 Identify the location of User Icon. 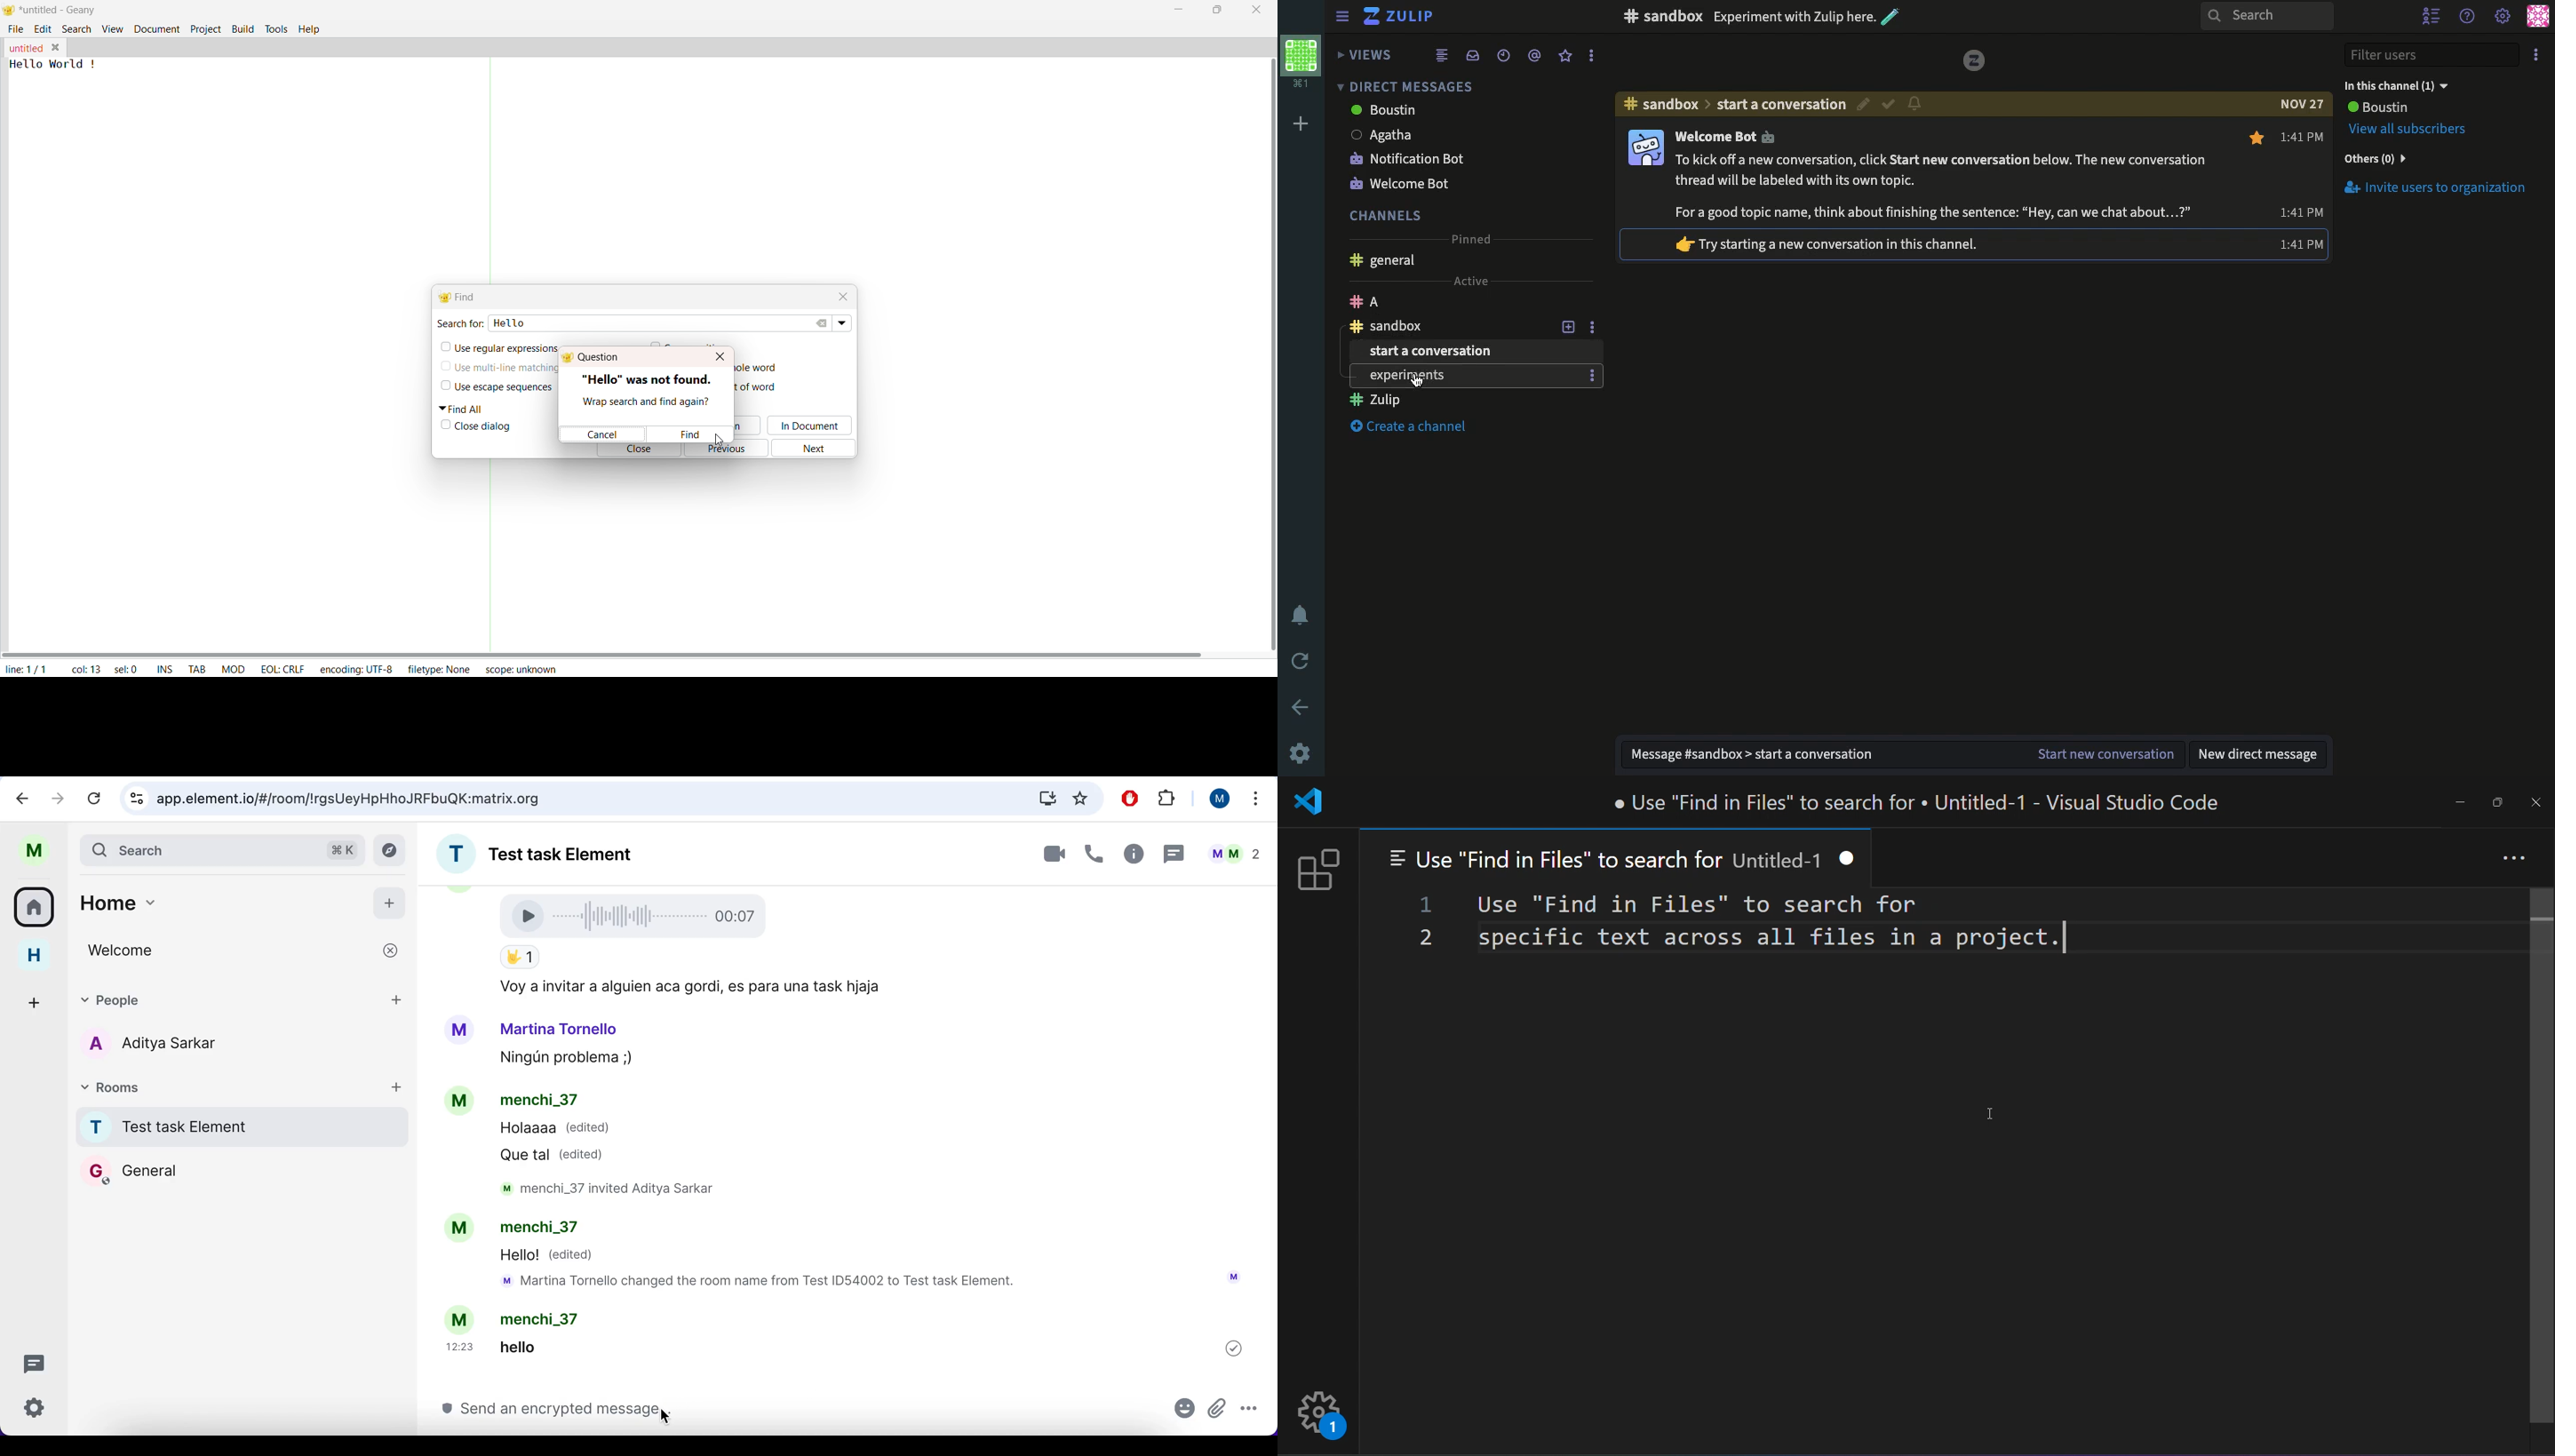
(1234, 1277).